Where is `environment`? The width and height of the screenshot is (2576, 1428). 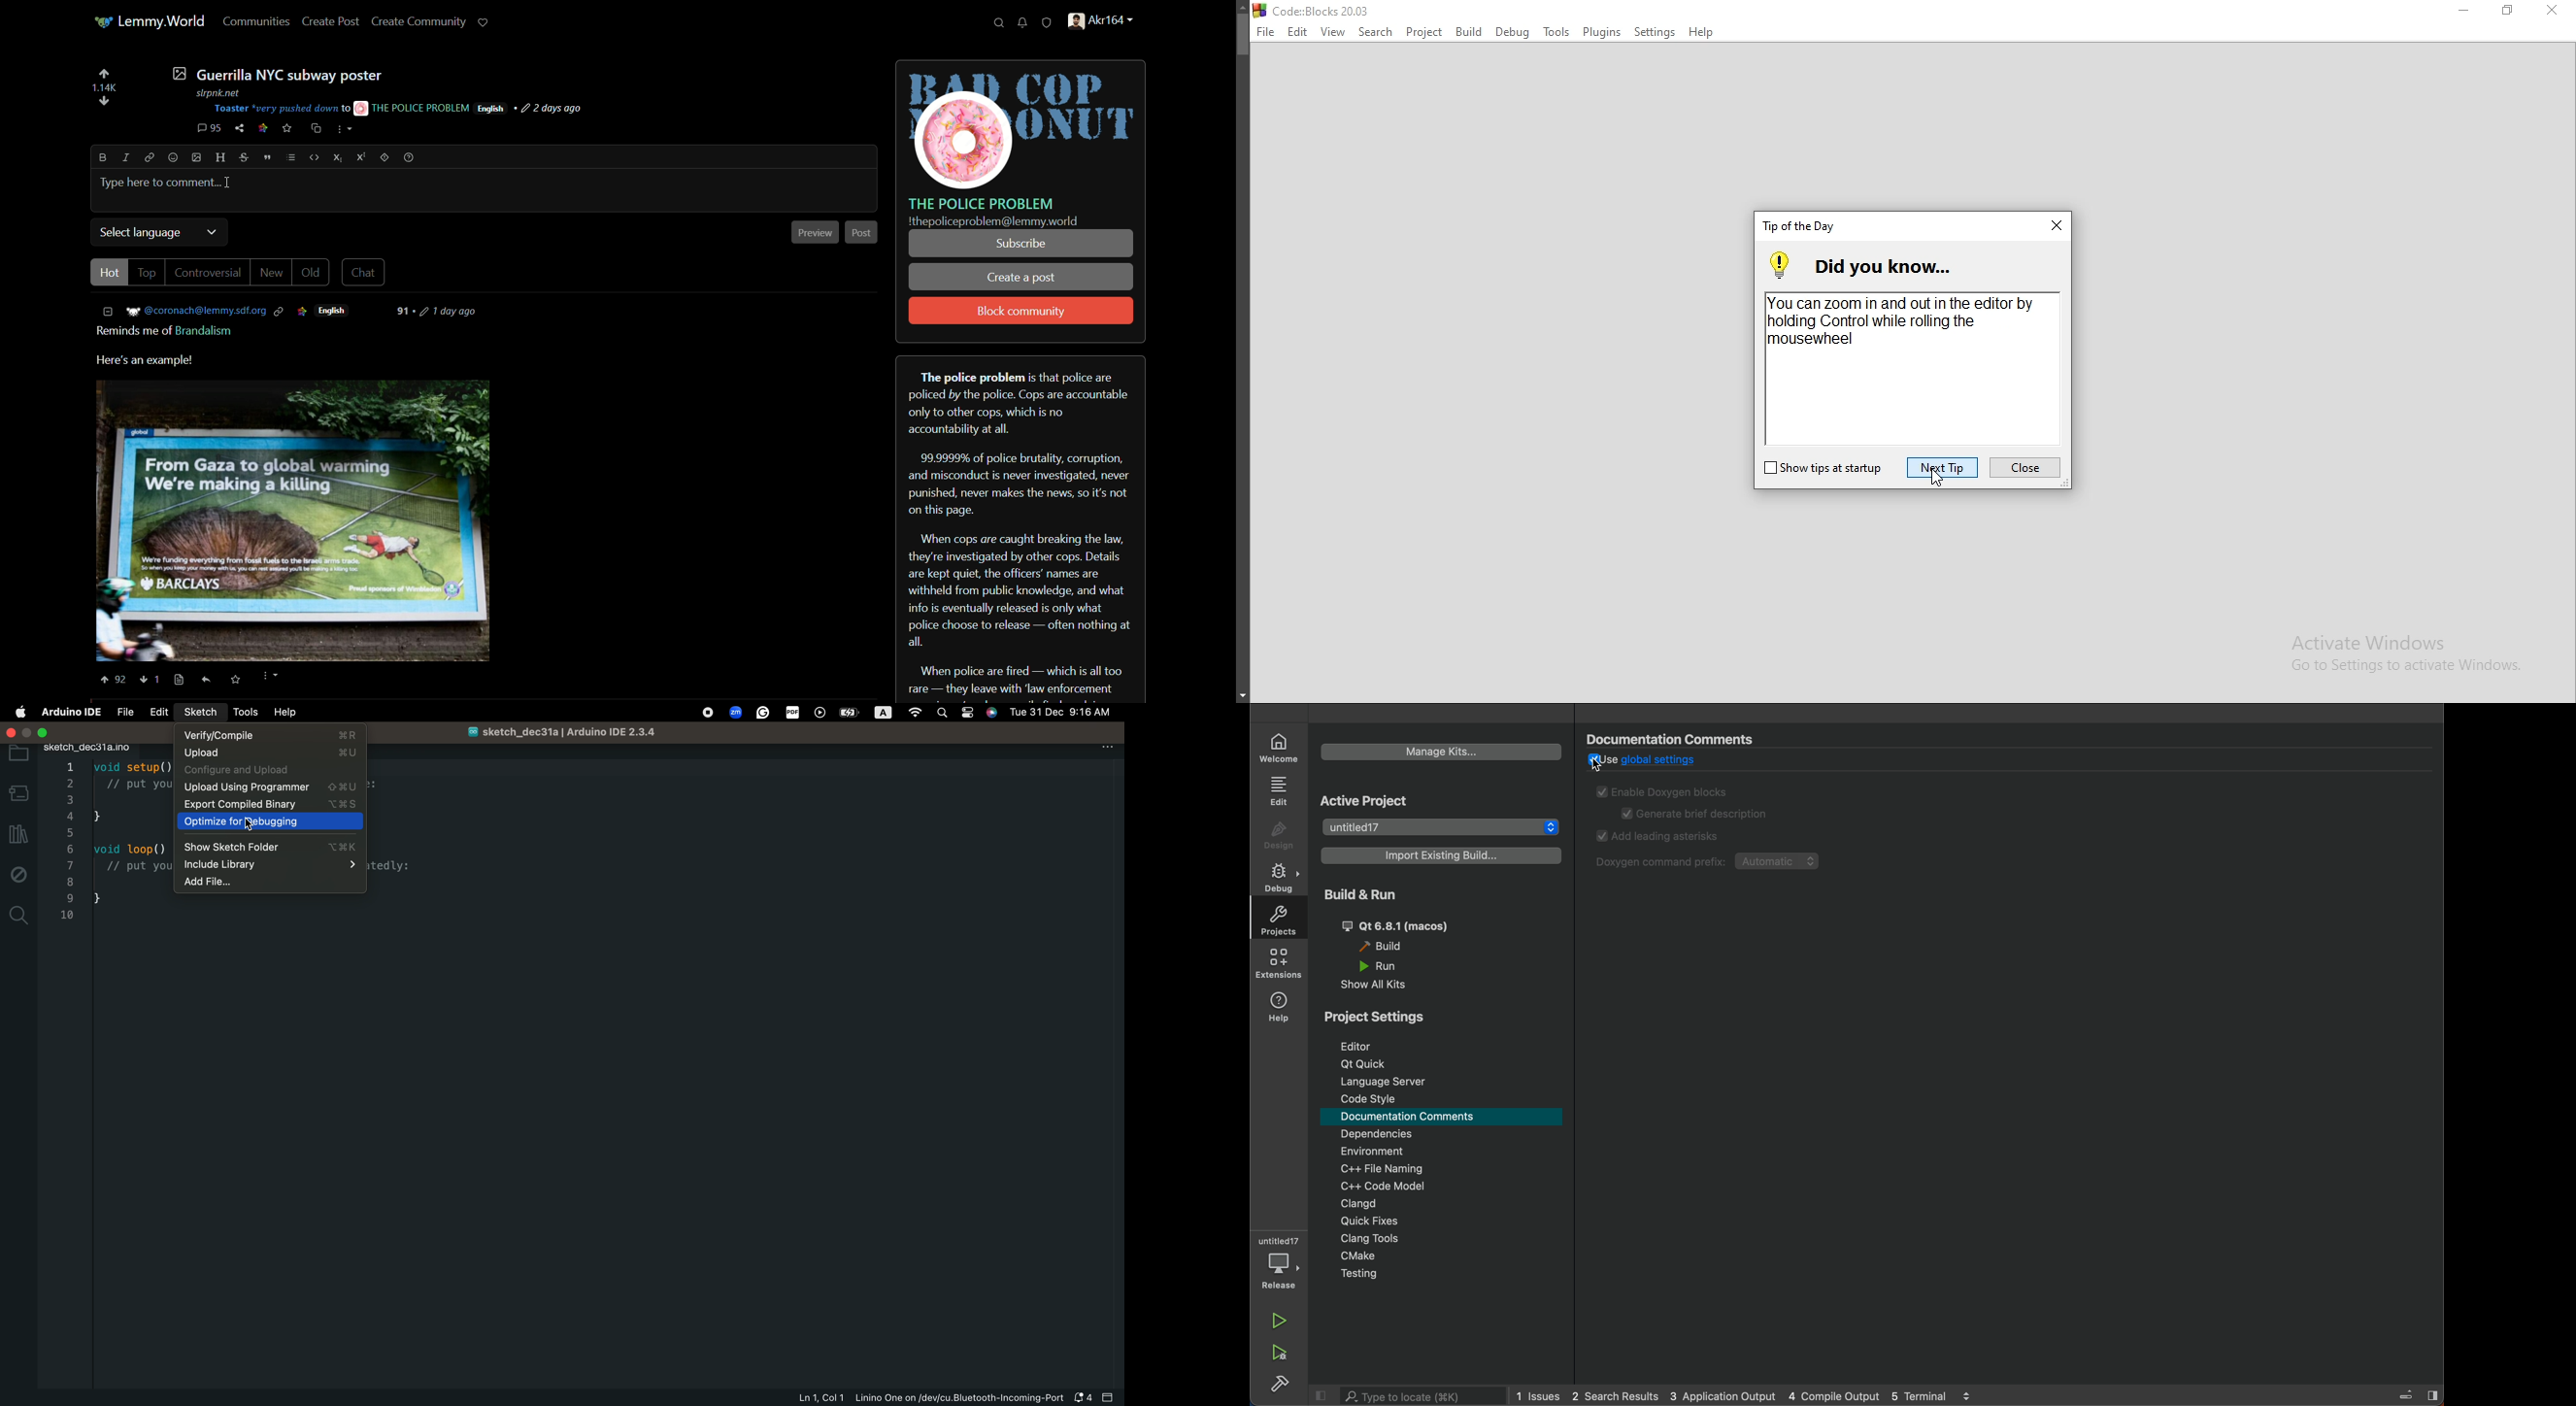 environment is located at coordinates (1372, 1150).